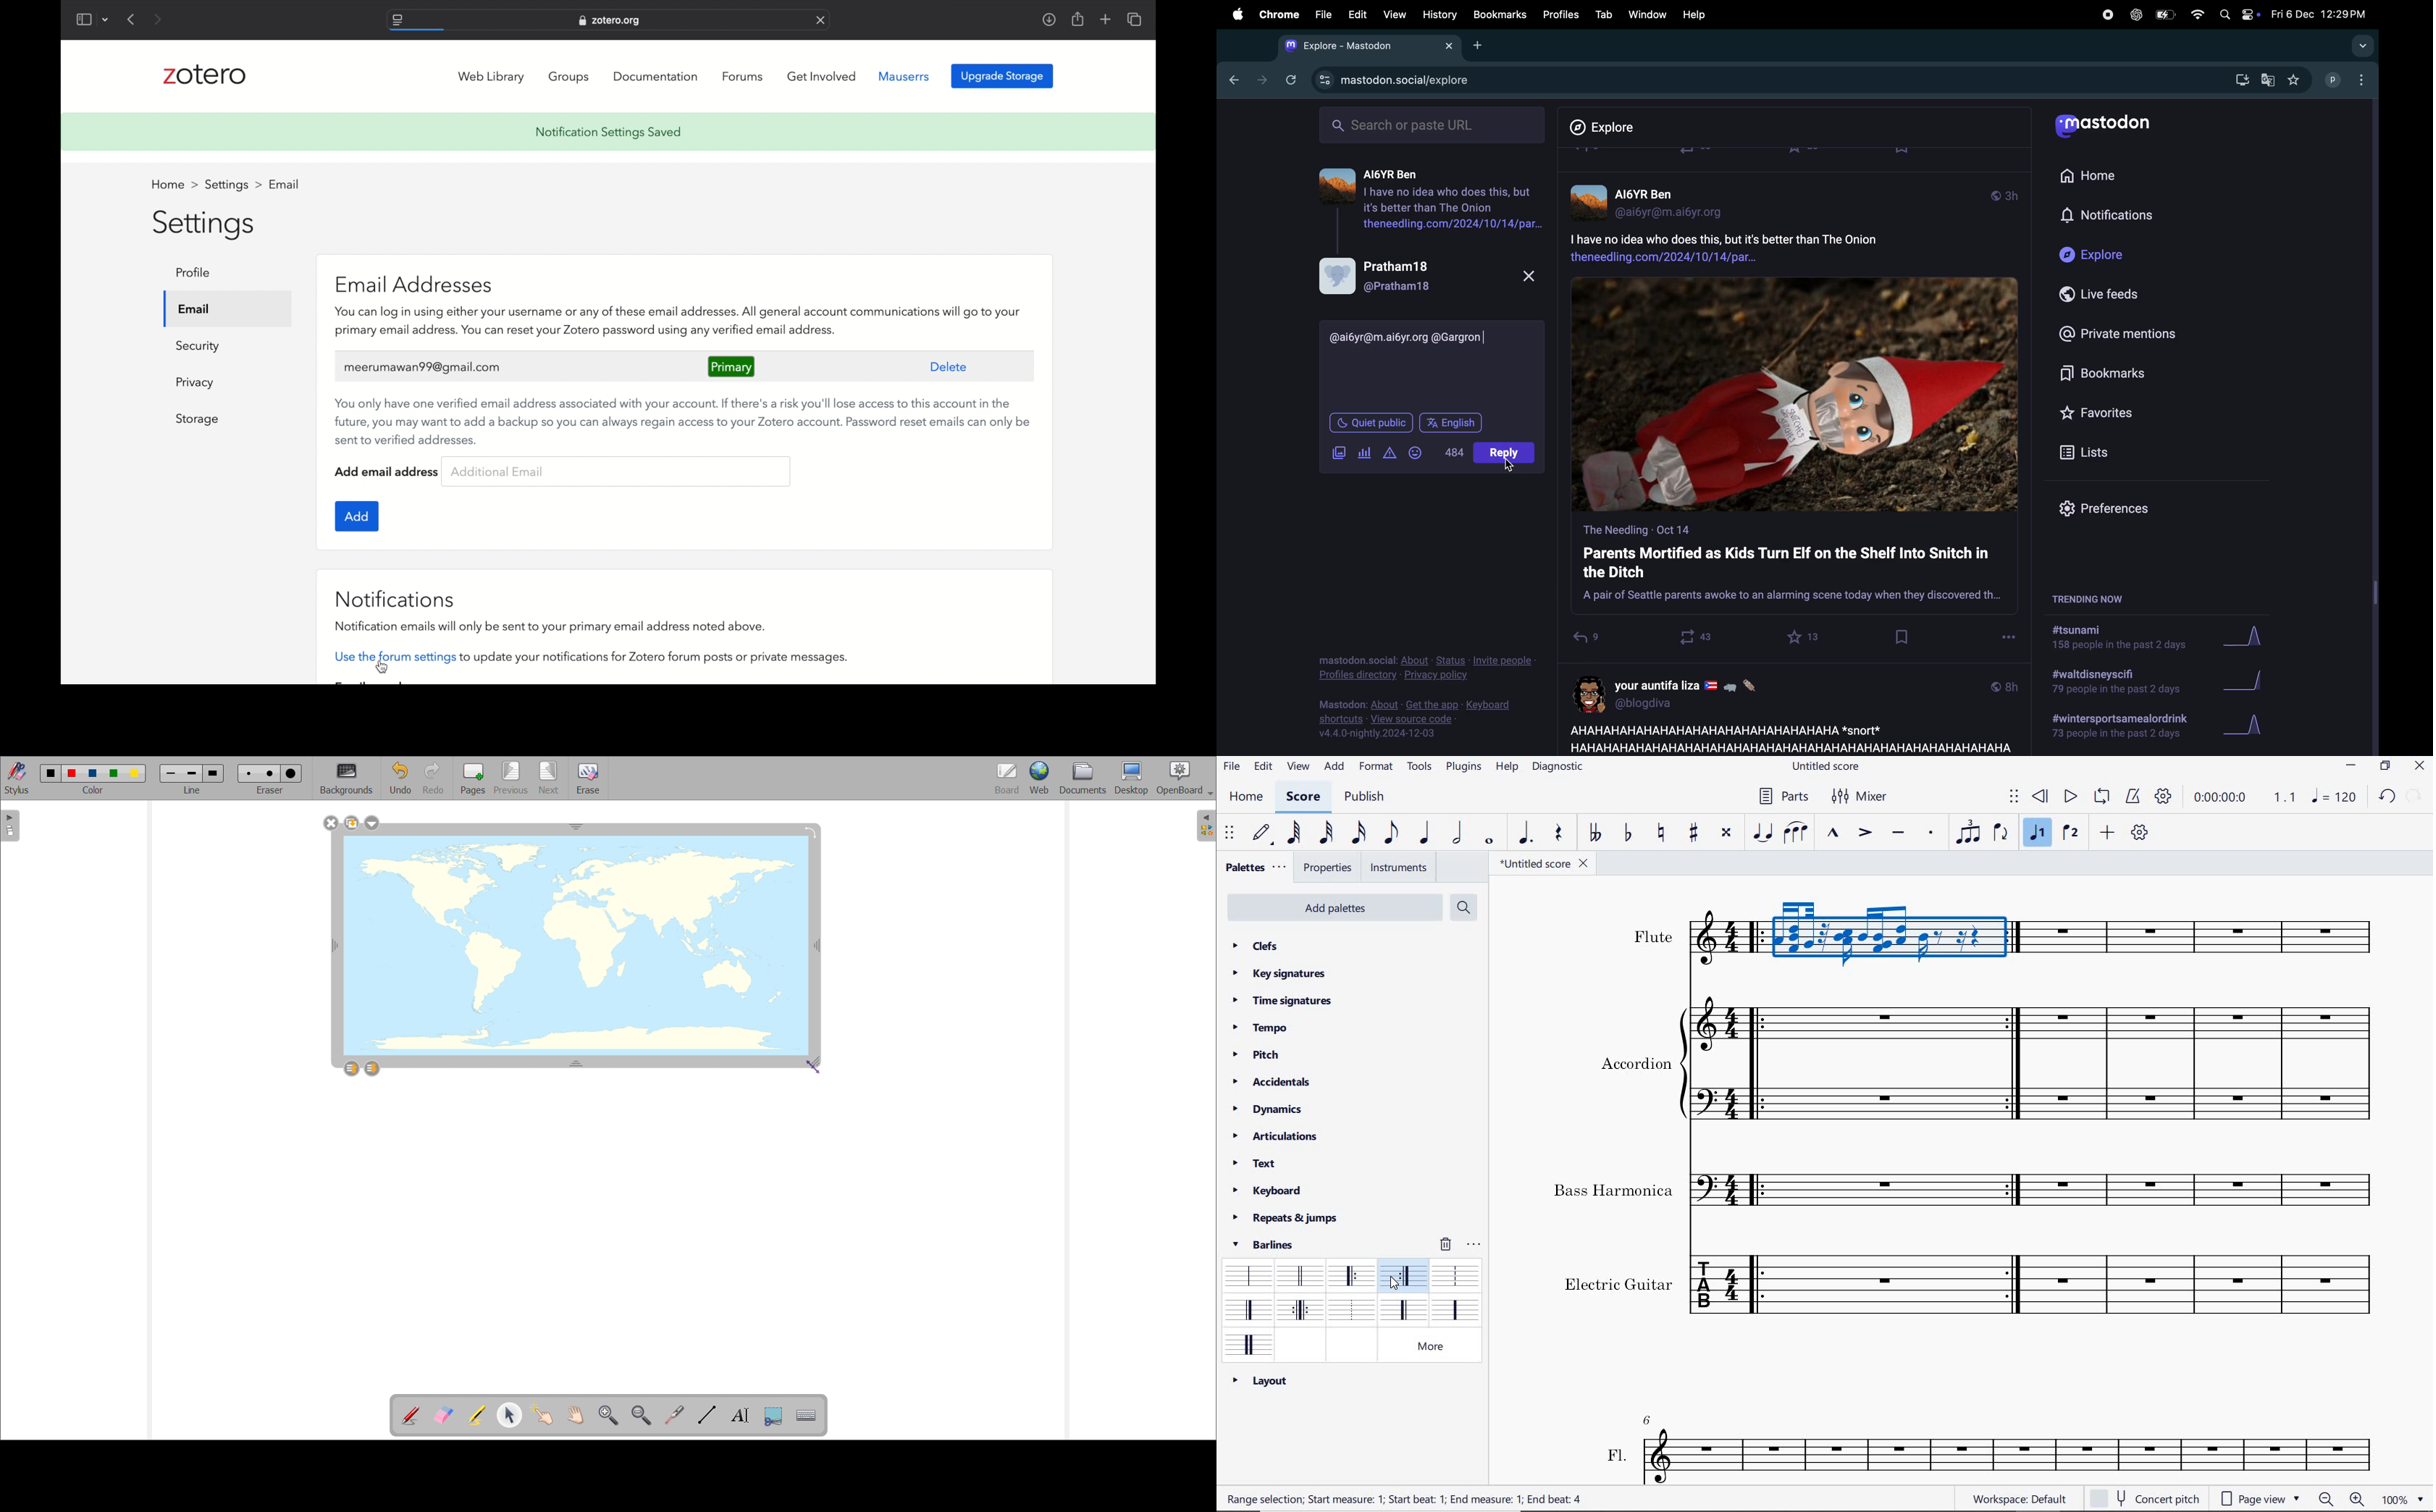  I want to click on #tsunami, so click(2125, 640).